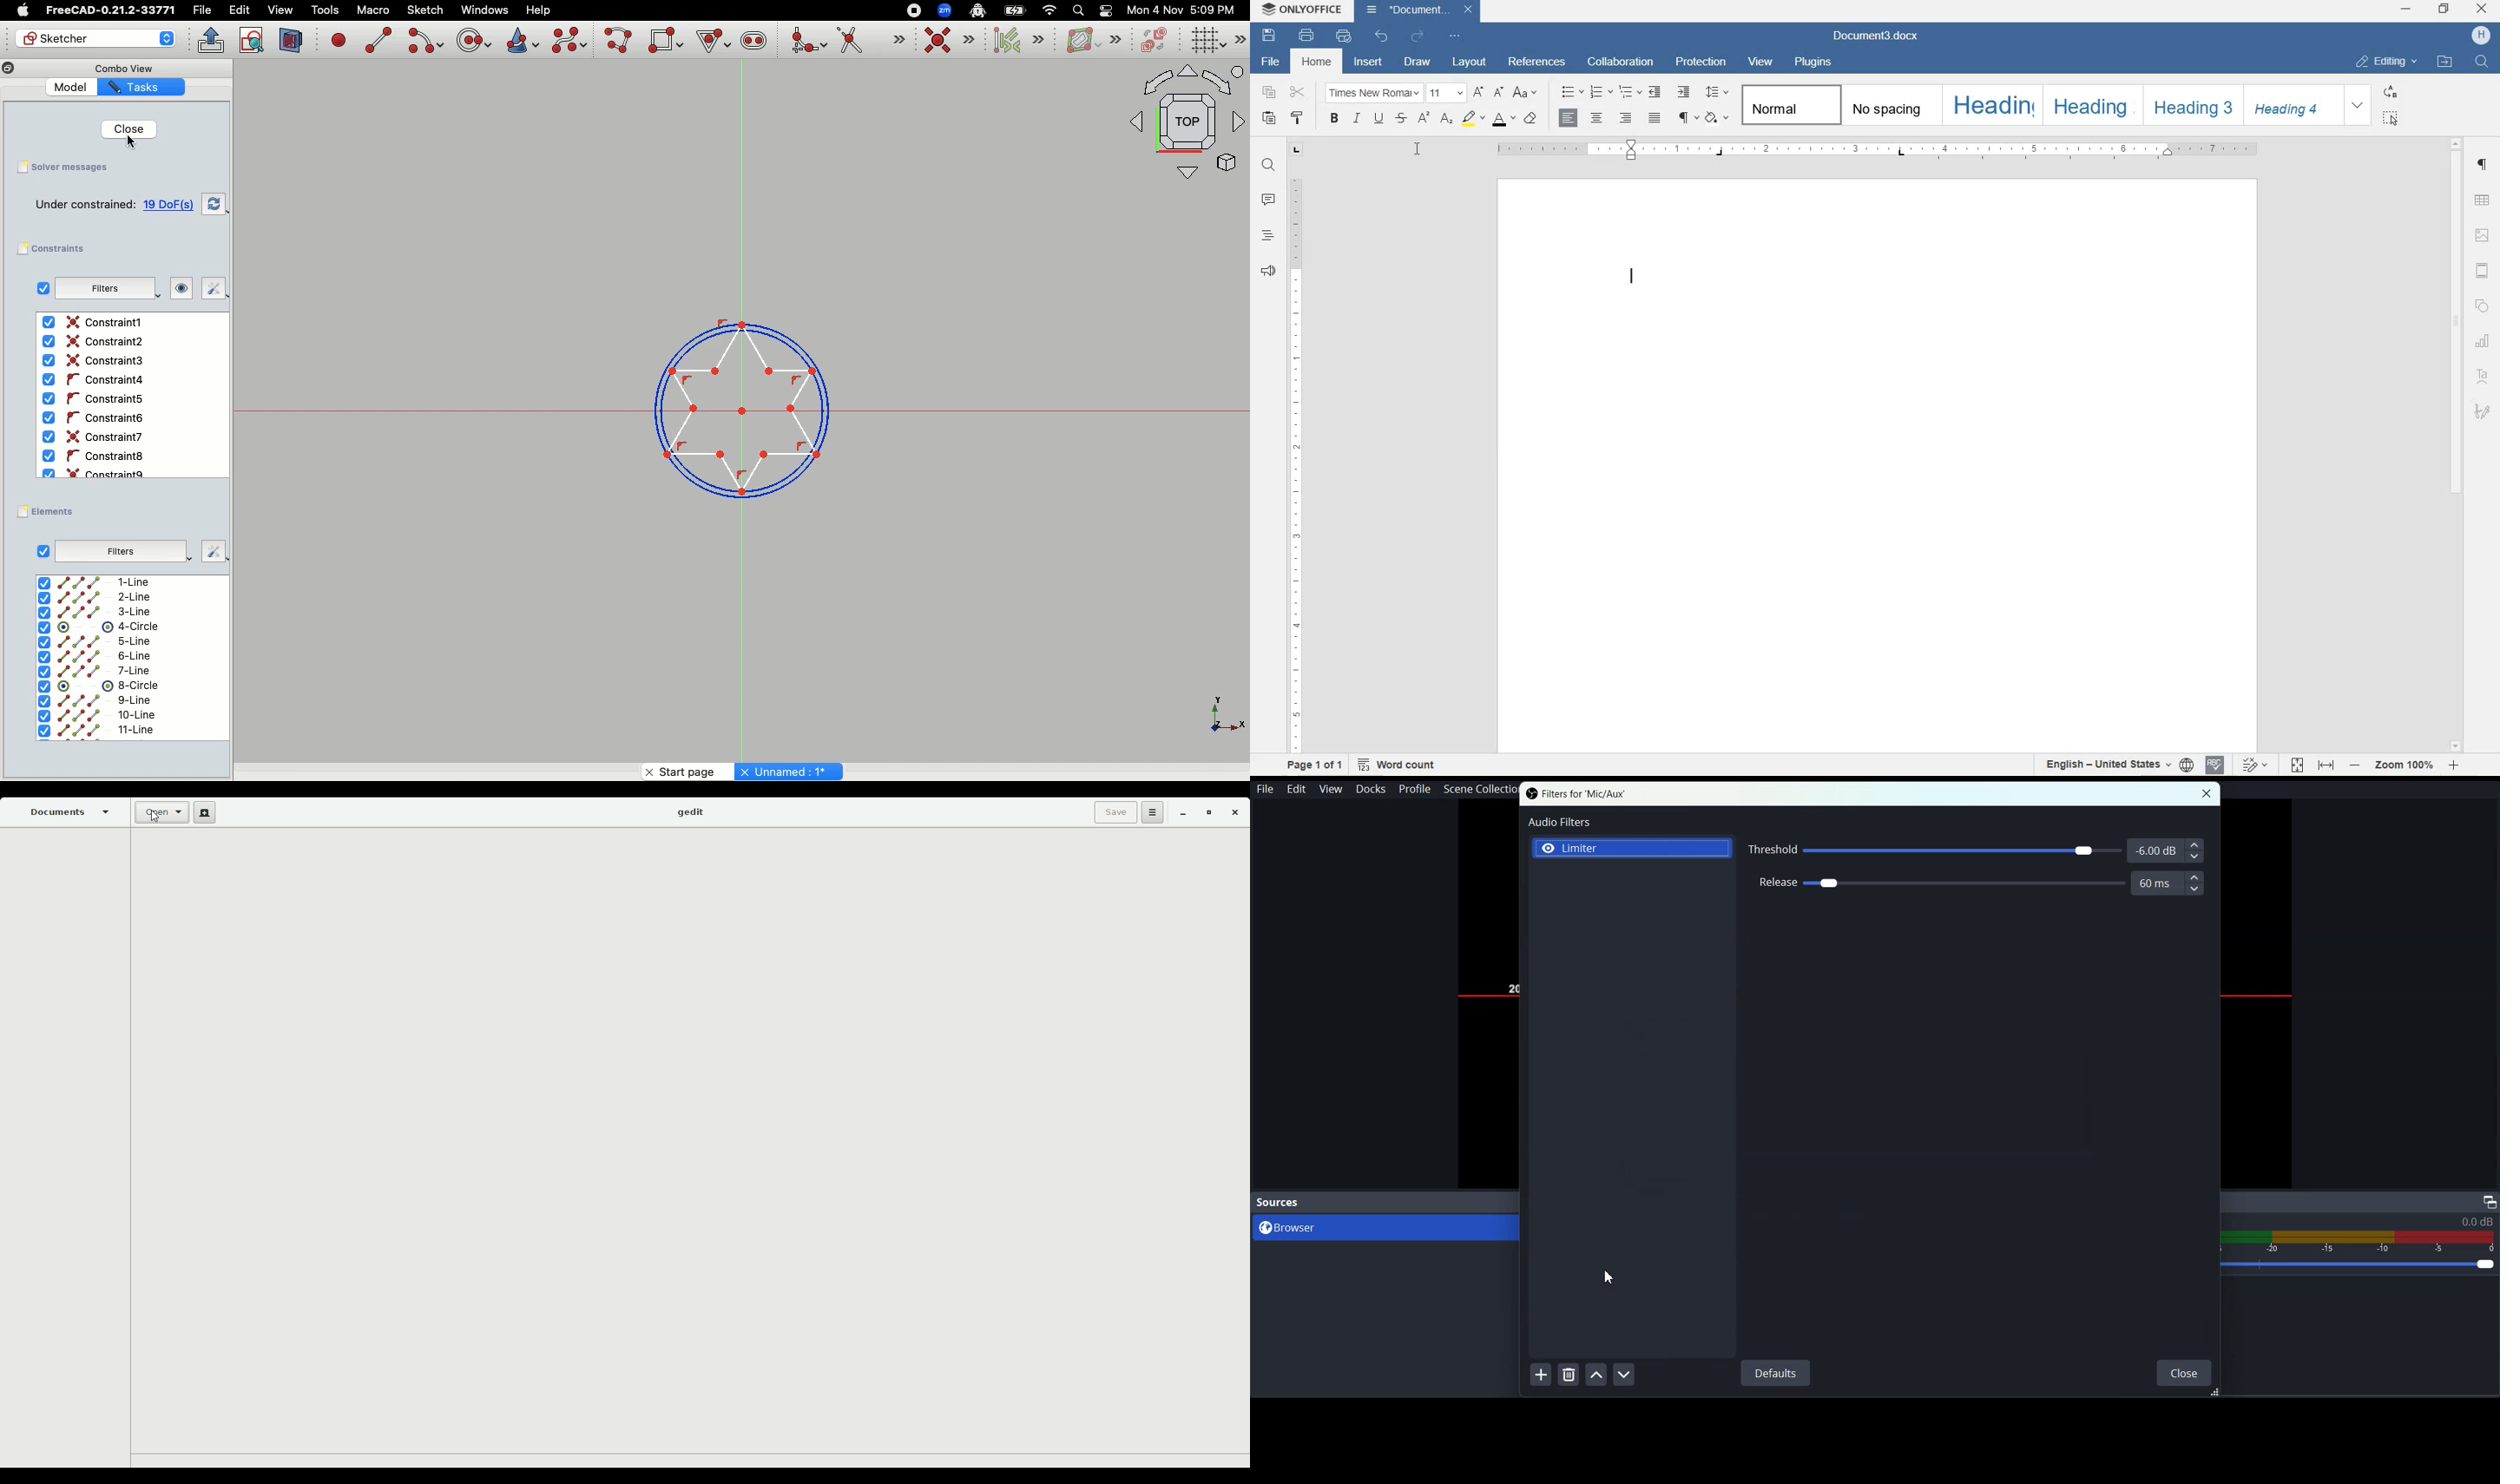 The height and width of the screenshot is (1484, 2520). Describe the element at coordinates (1298, 92) in the screenshot. I see `CUT` at that location.